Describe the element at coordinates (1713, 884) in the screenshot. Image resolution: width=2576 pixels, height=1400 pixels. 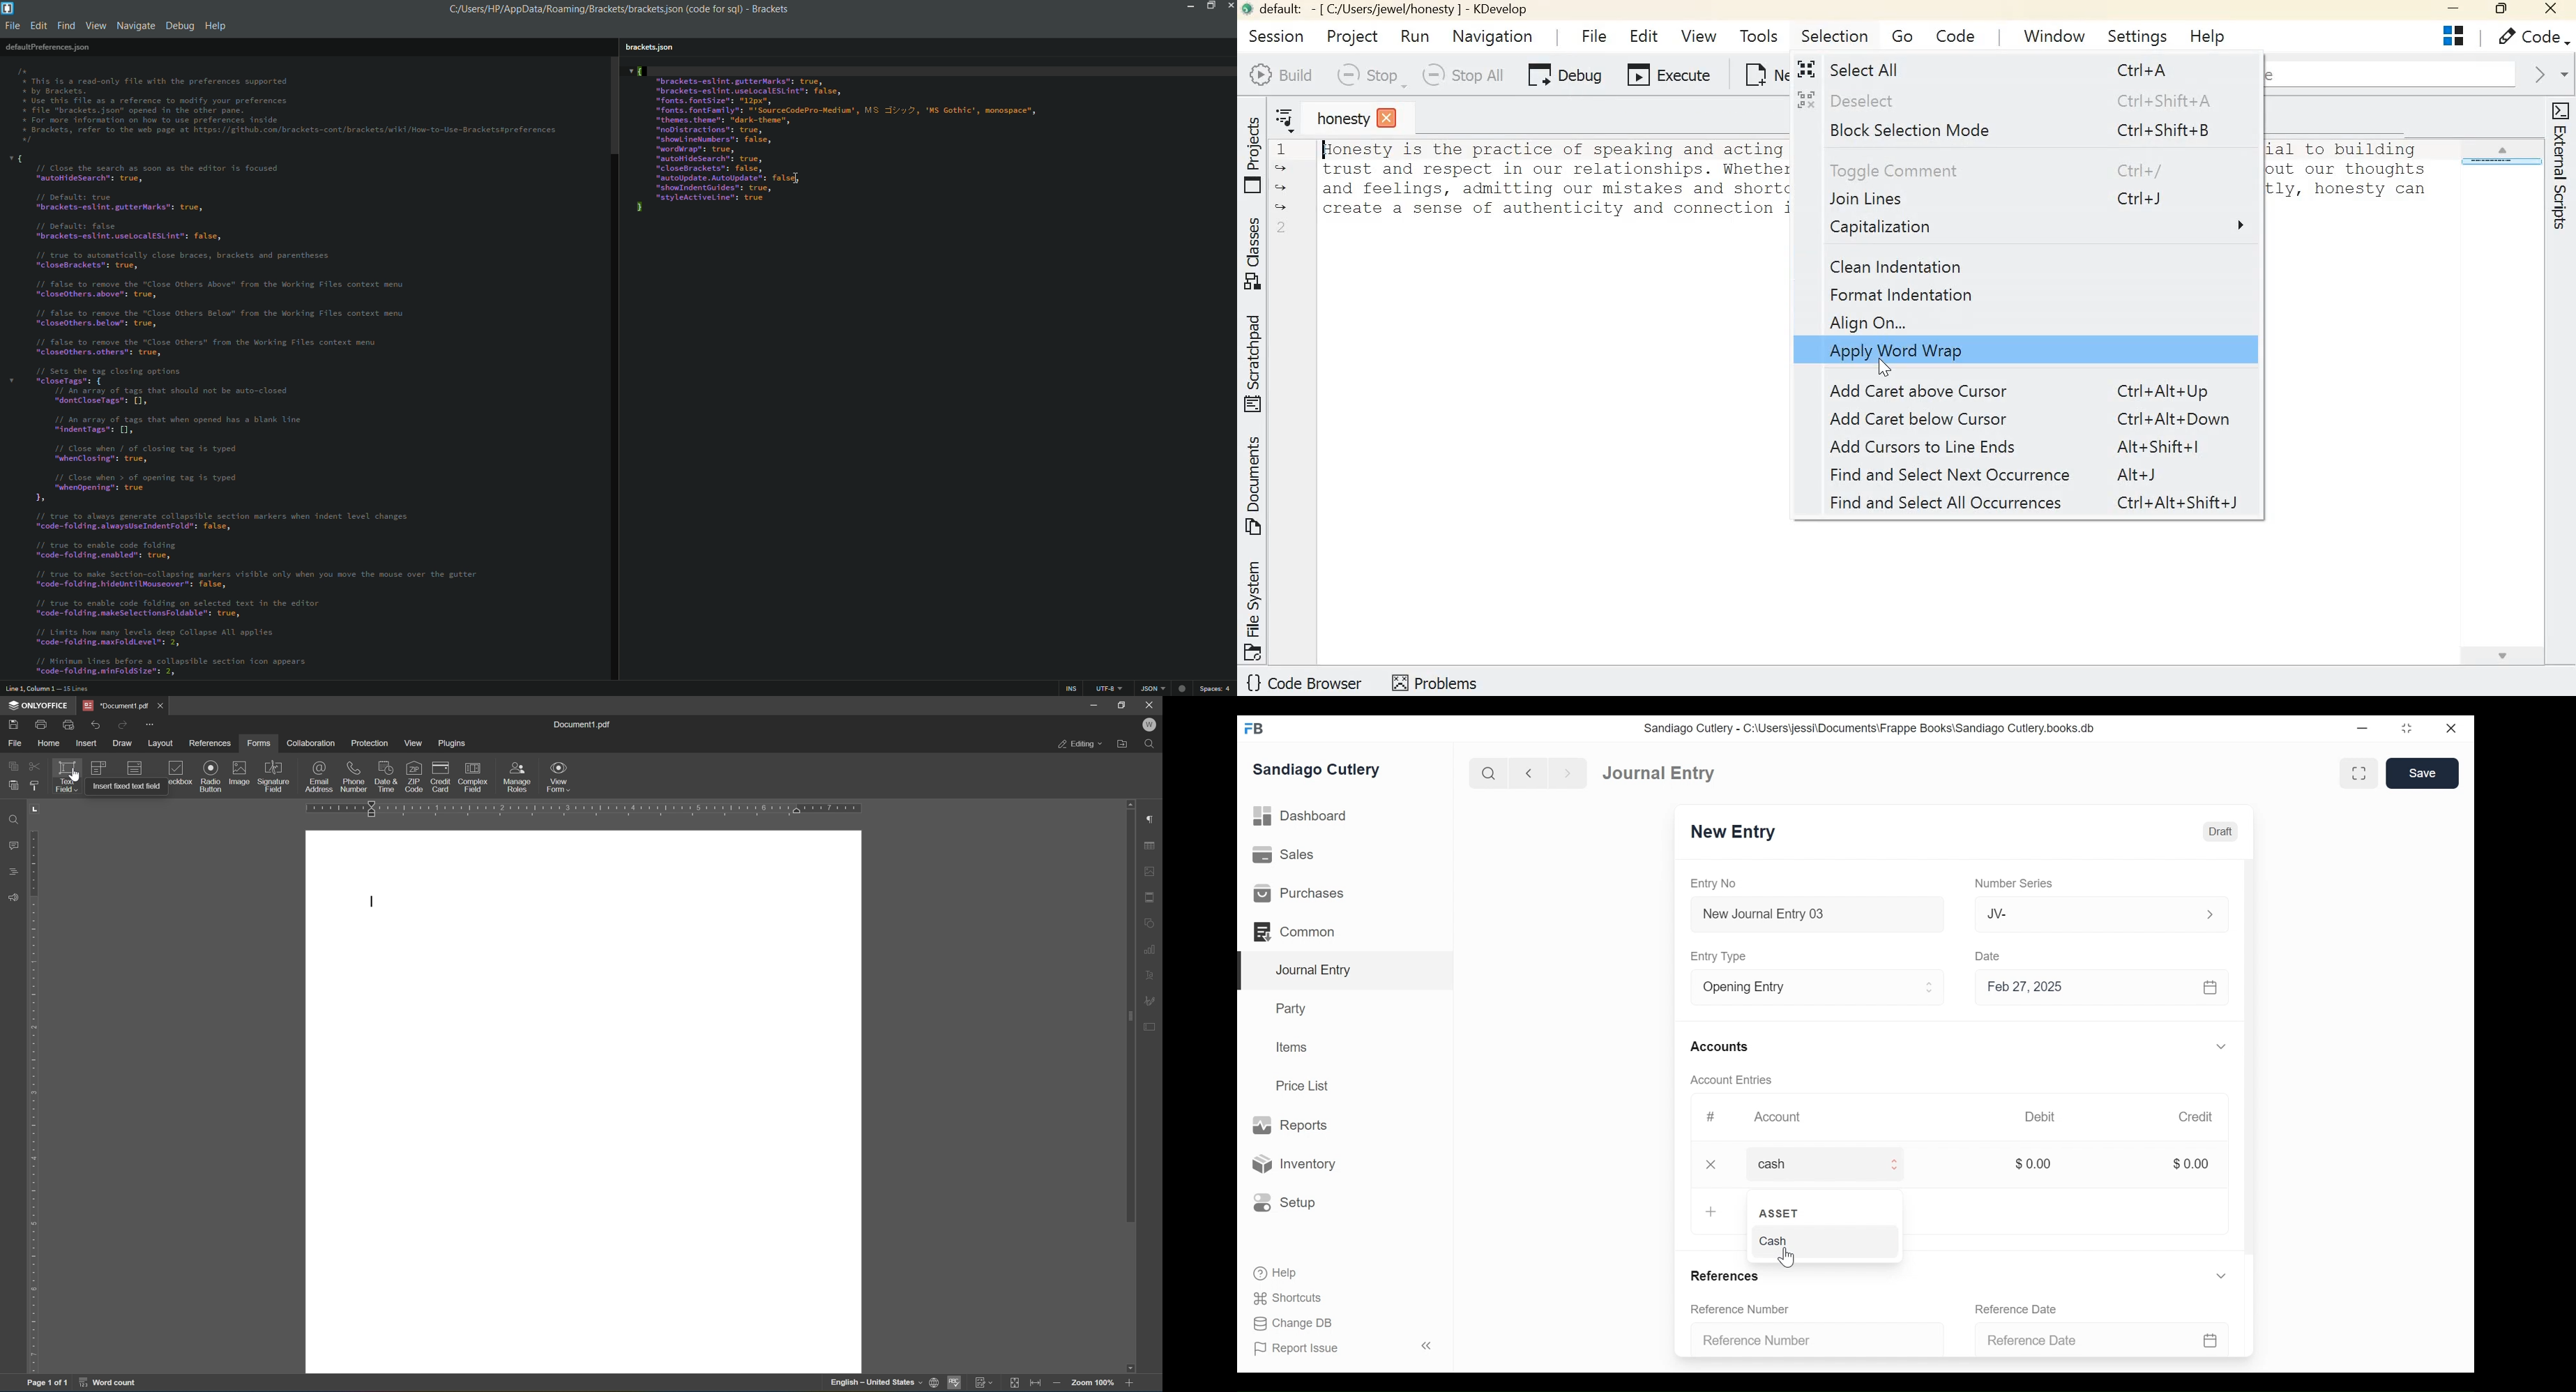
I see `Entry No` at that location.